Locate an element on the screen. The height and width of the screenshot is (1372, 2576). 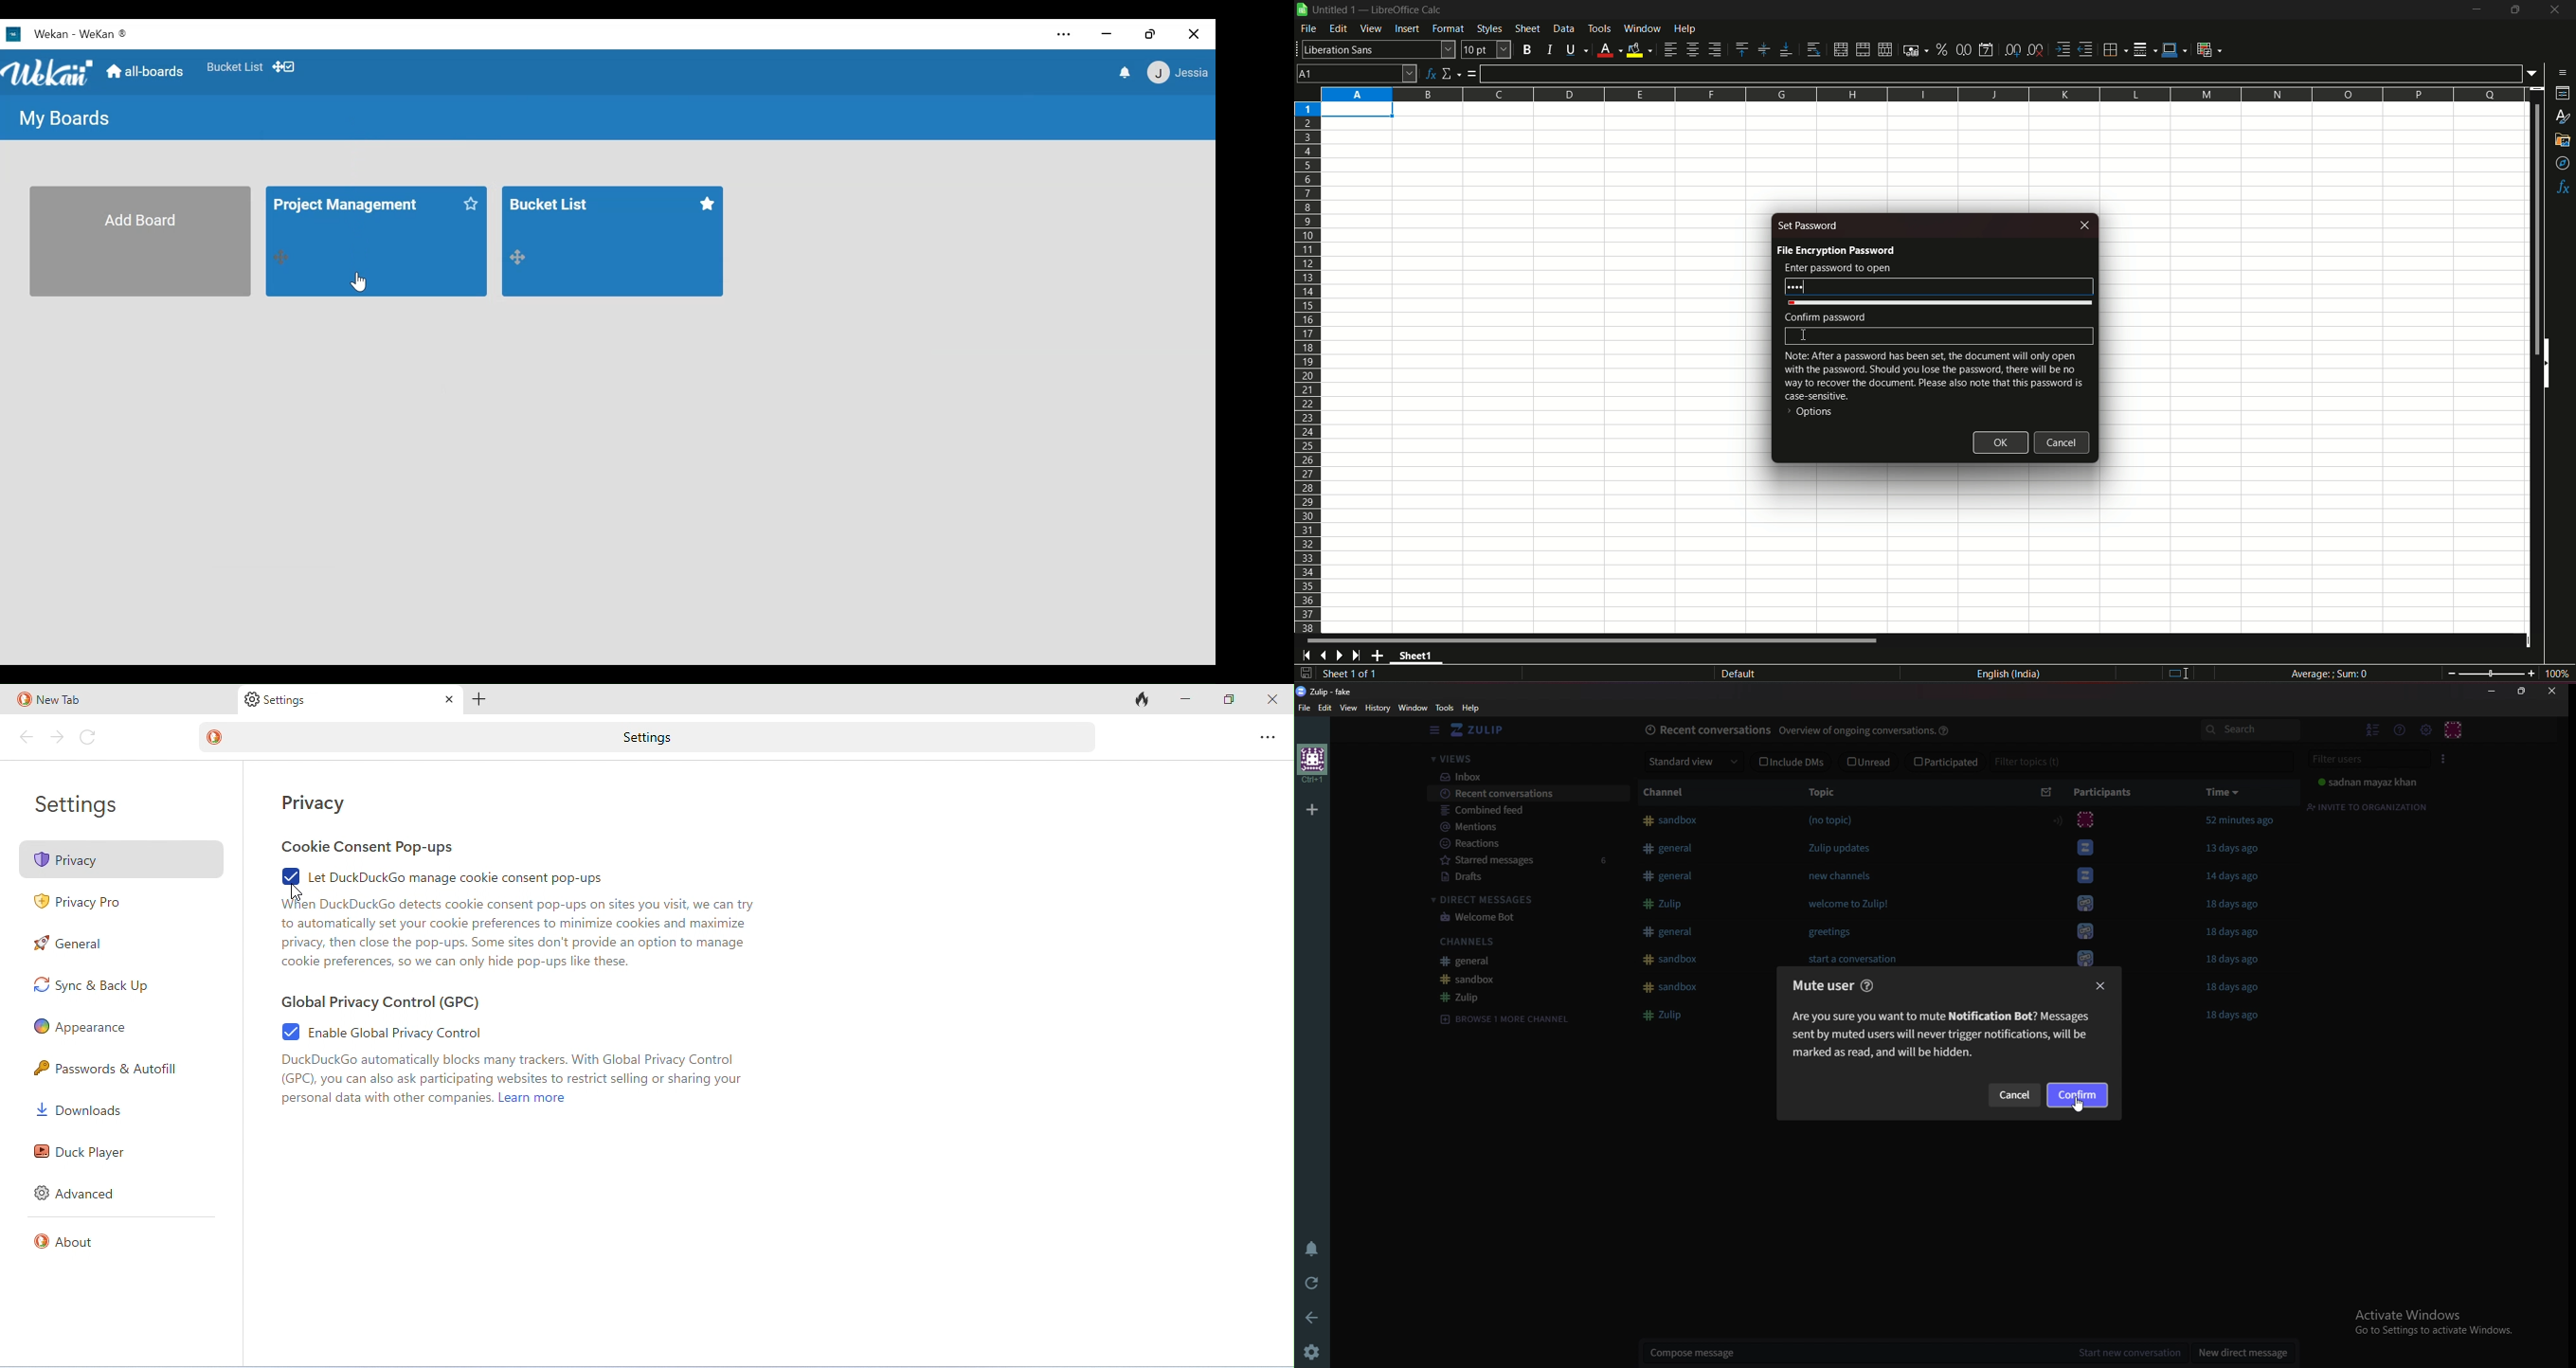
sidebar settings is located at coordinates (2560, 71).